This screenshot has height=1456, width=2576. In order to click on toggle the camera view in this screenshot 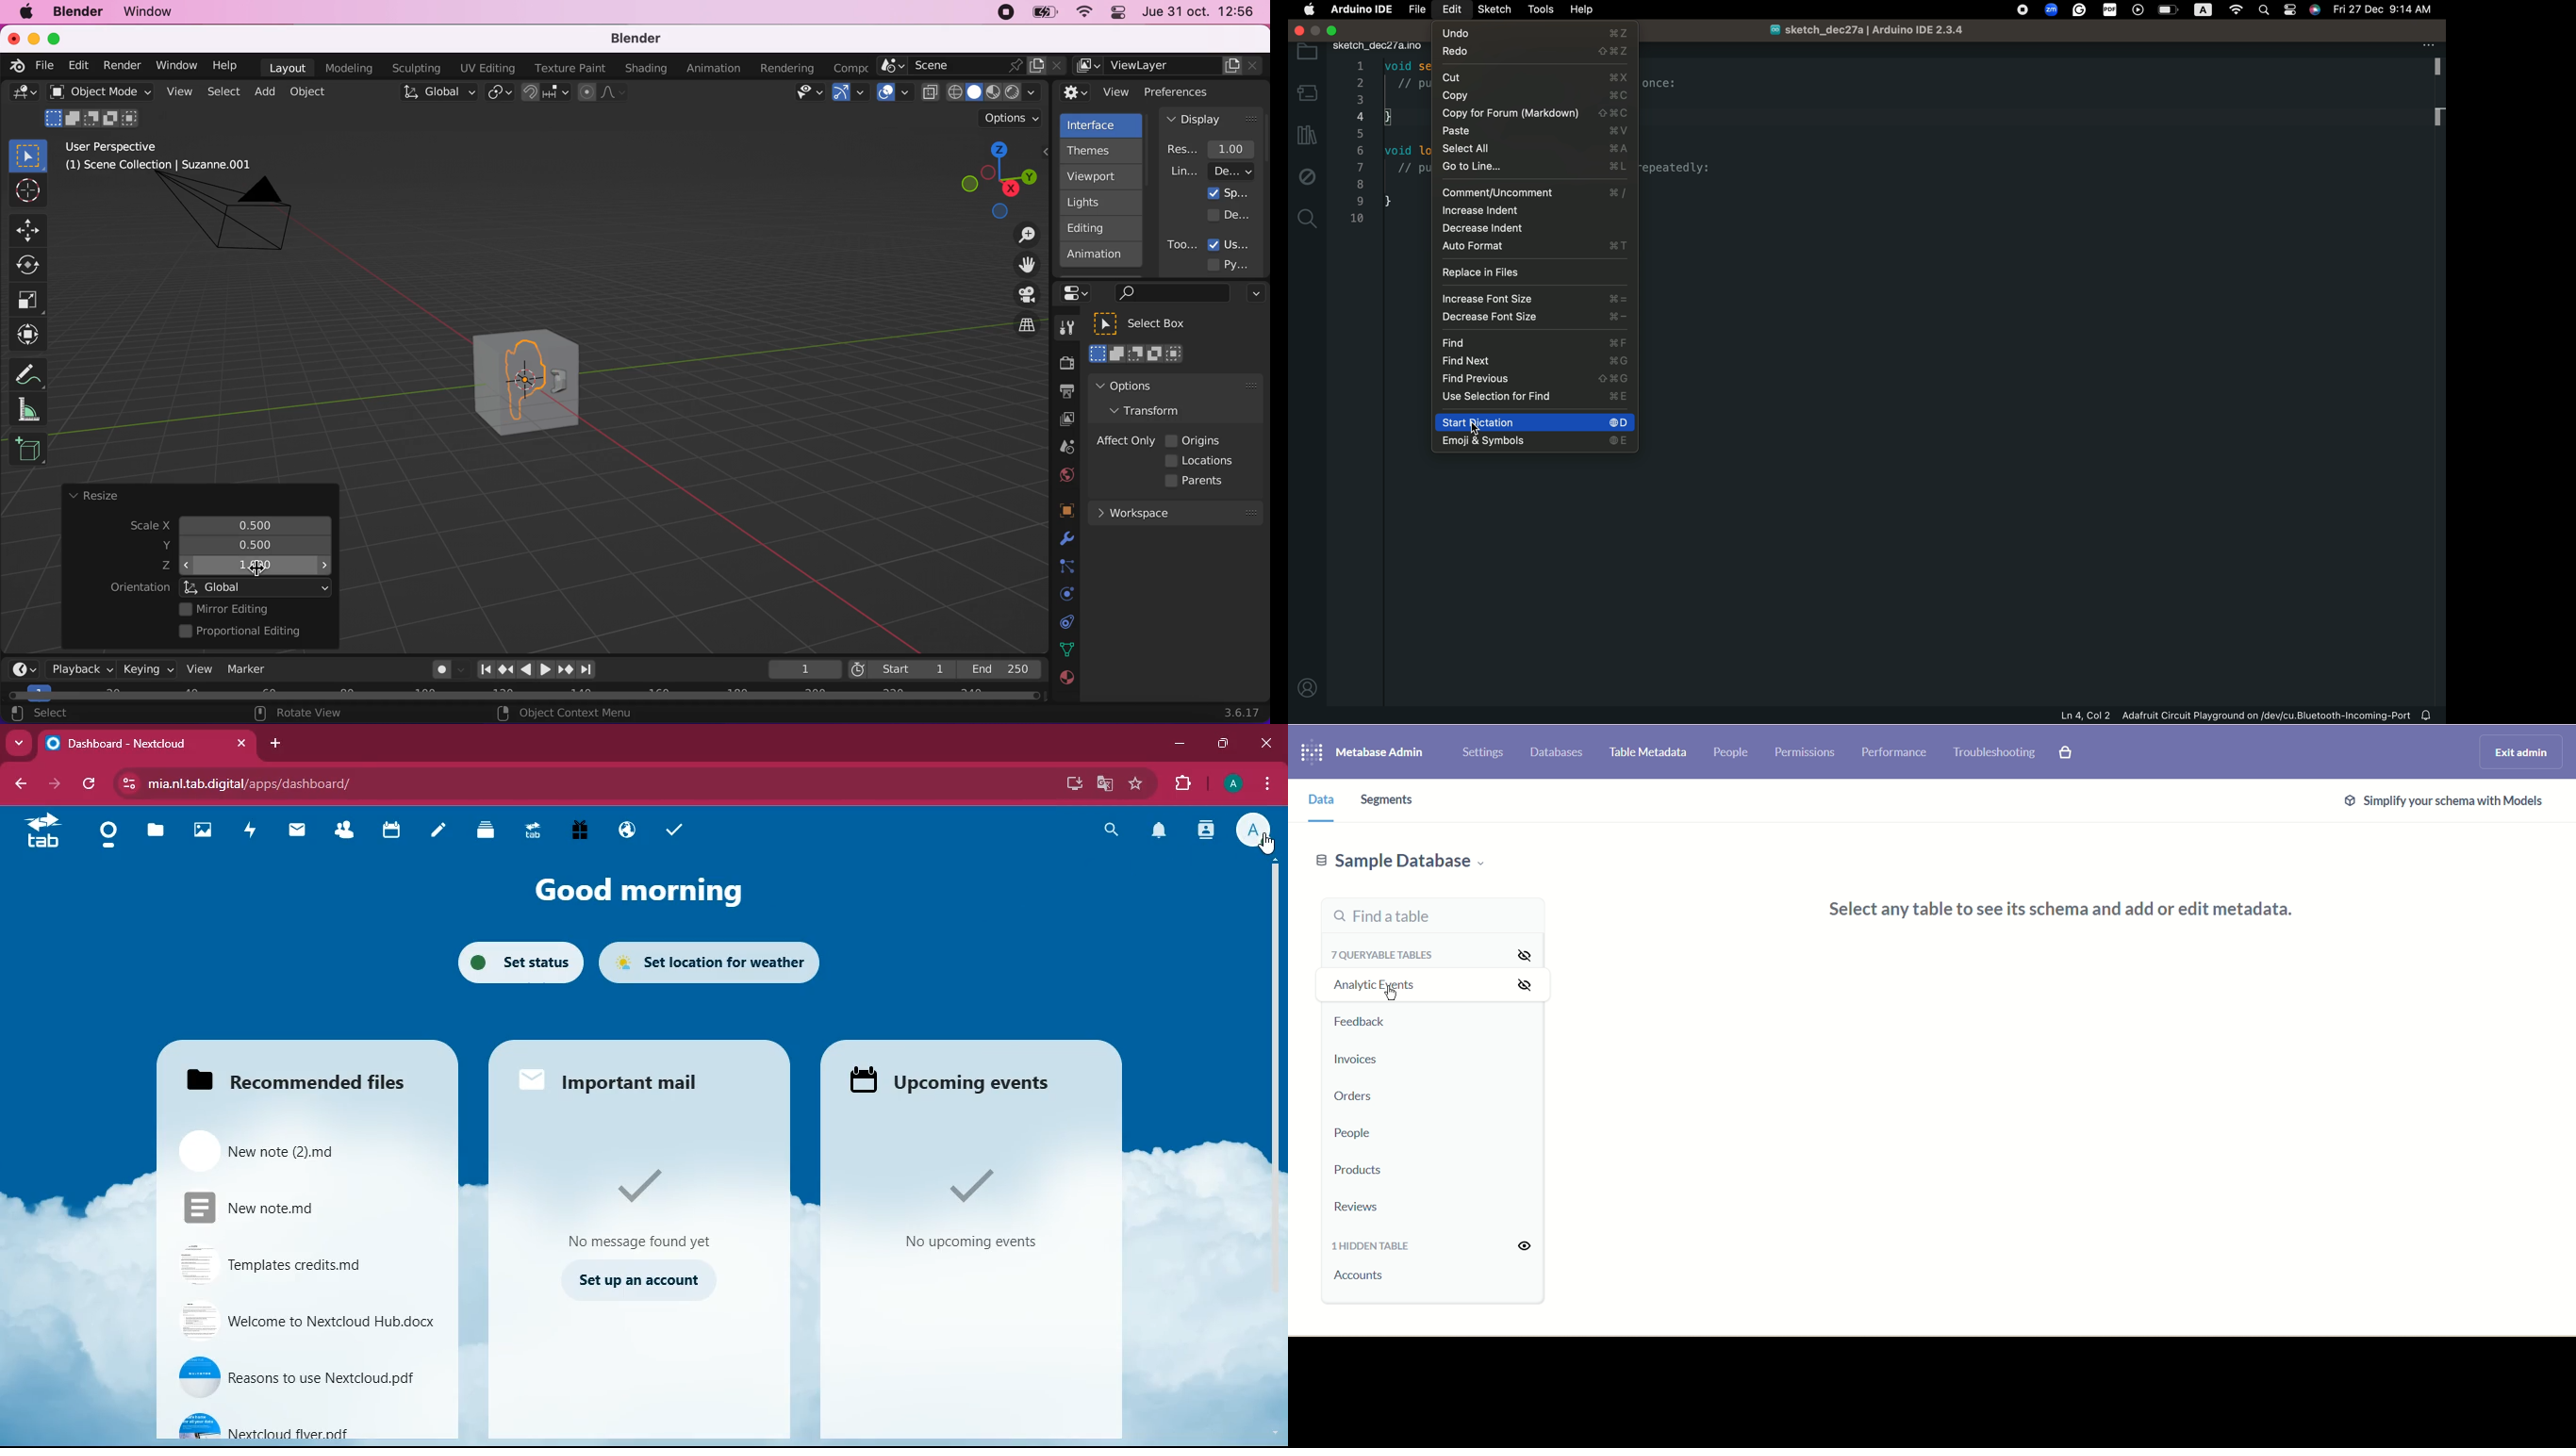, I will do `click(1020, 295)`.